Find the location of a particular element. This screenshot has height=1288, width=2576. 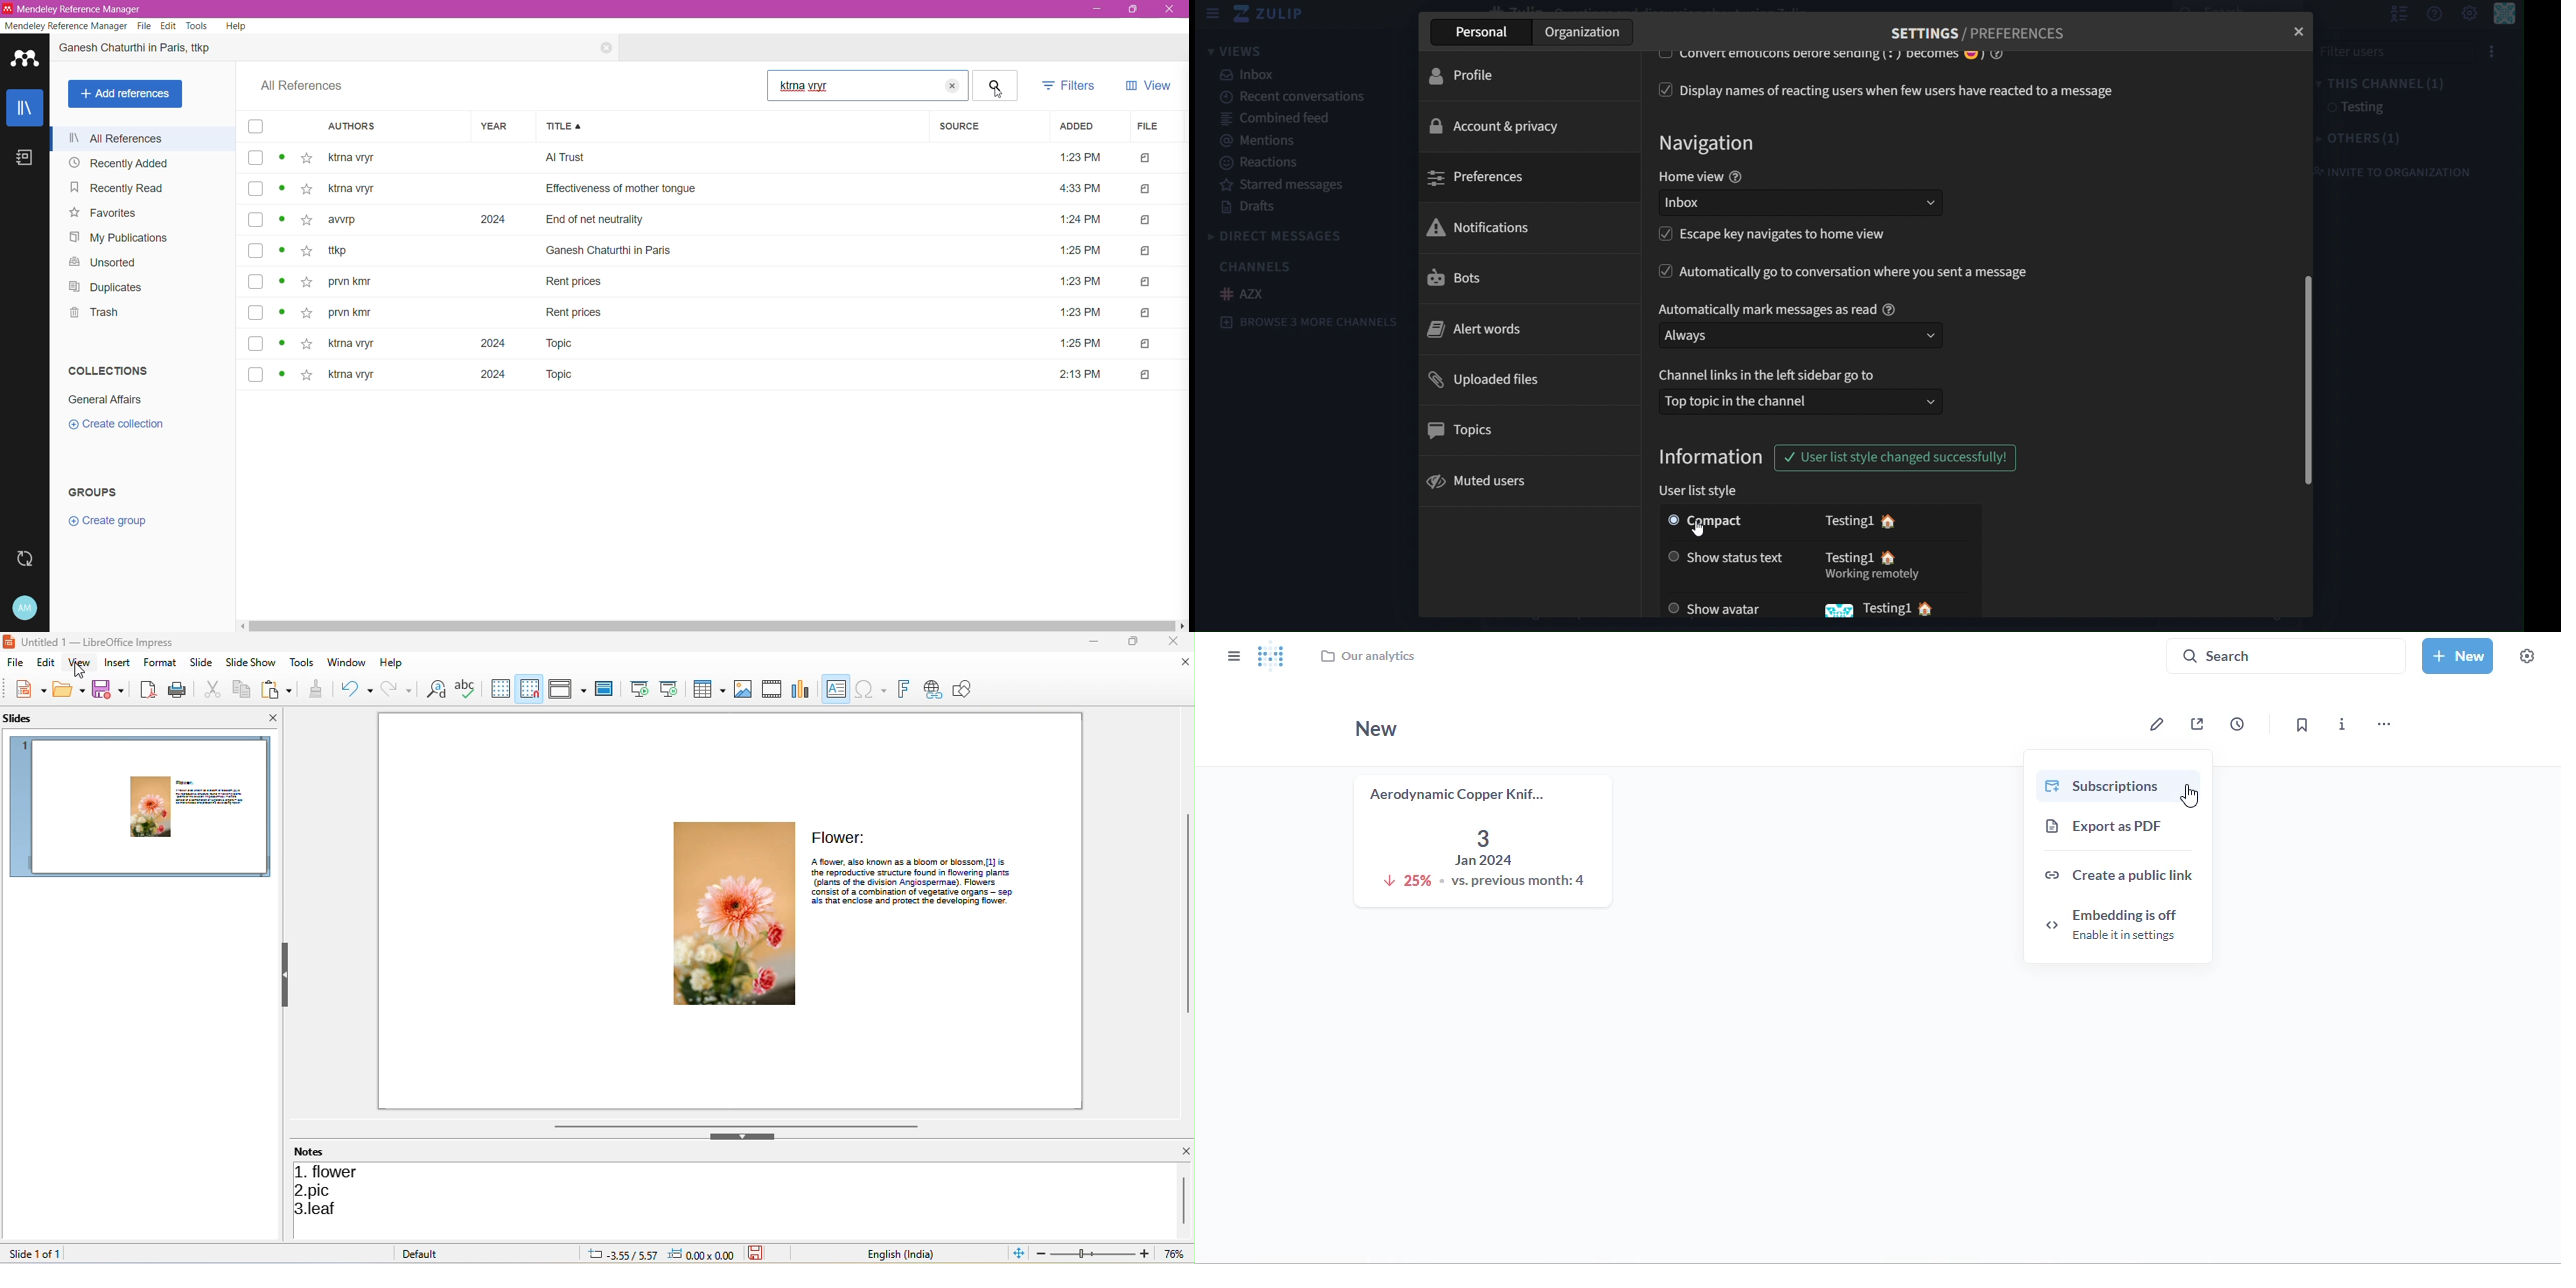

compact  is located at coordinates (1729, 523).